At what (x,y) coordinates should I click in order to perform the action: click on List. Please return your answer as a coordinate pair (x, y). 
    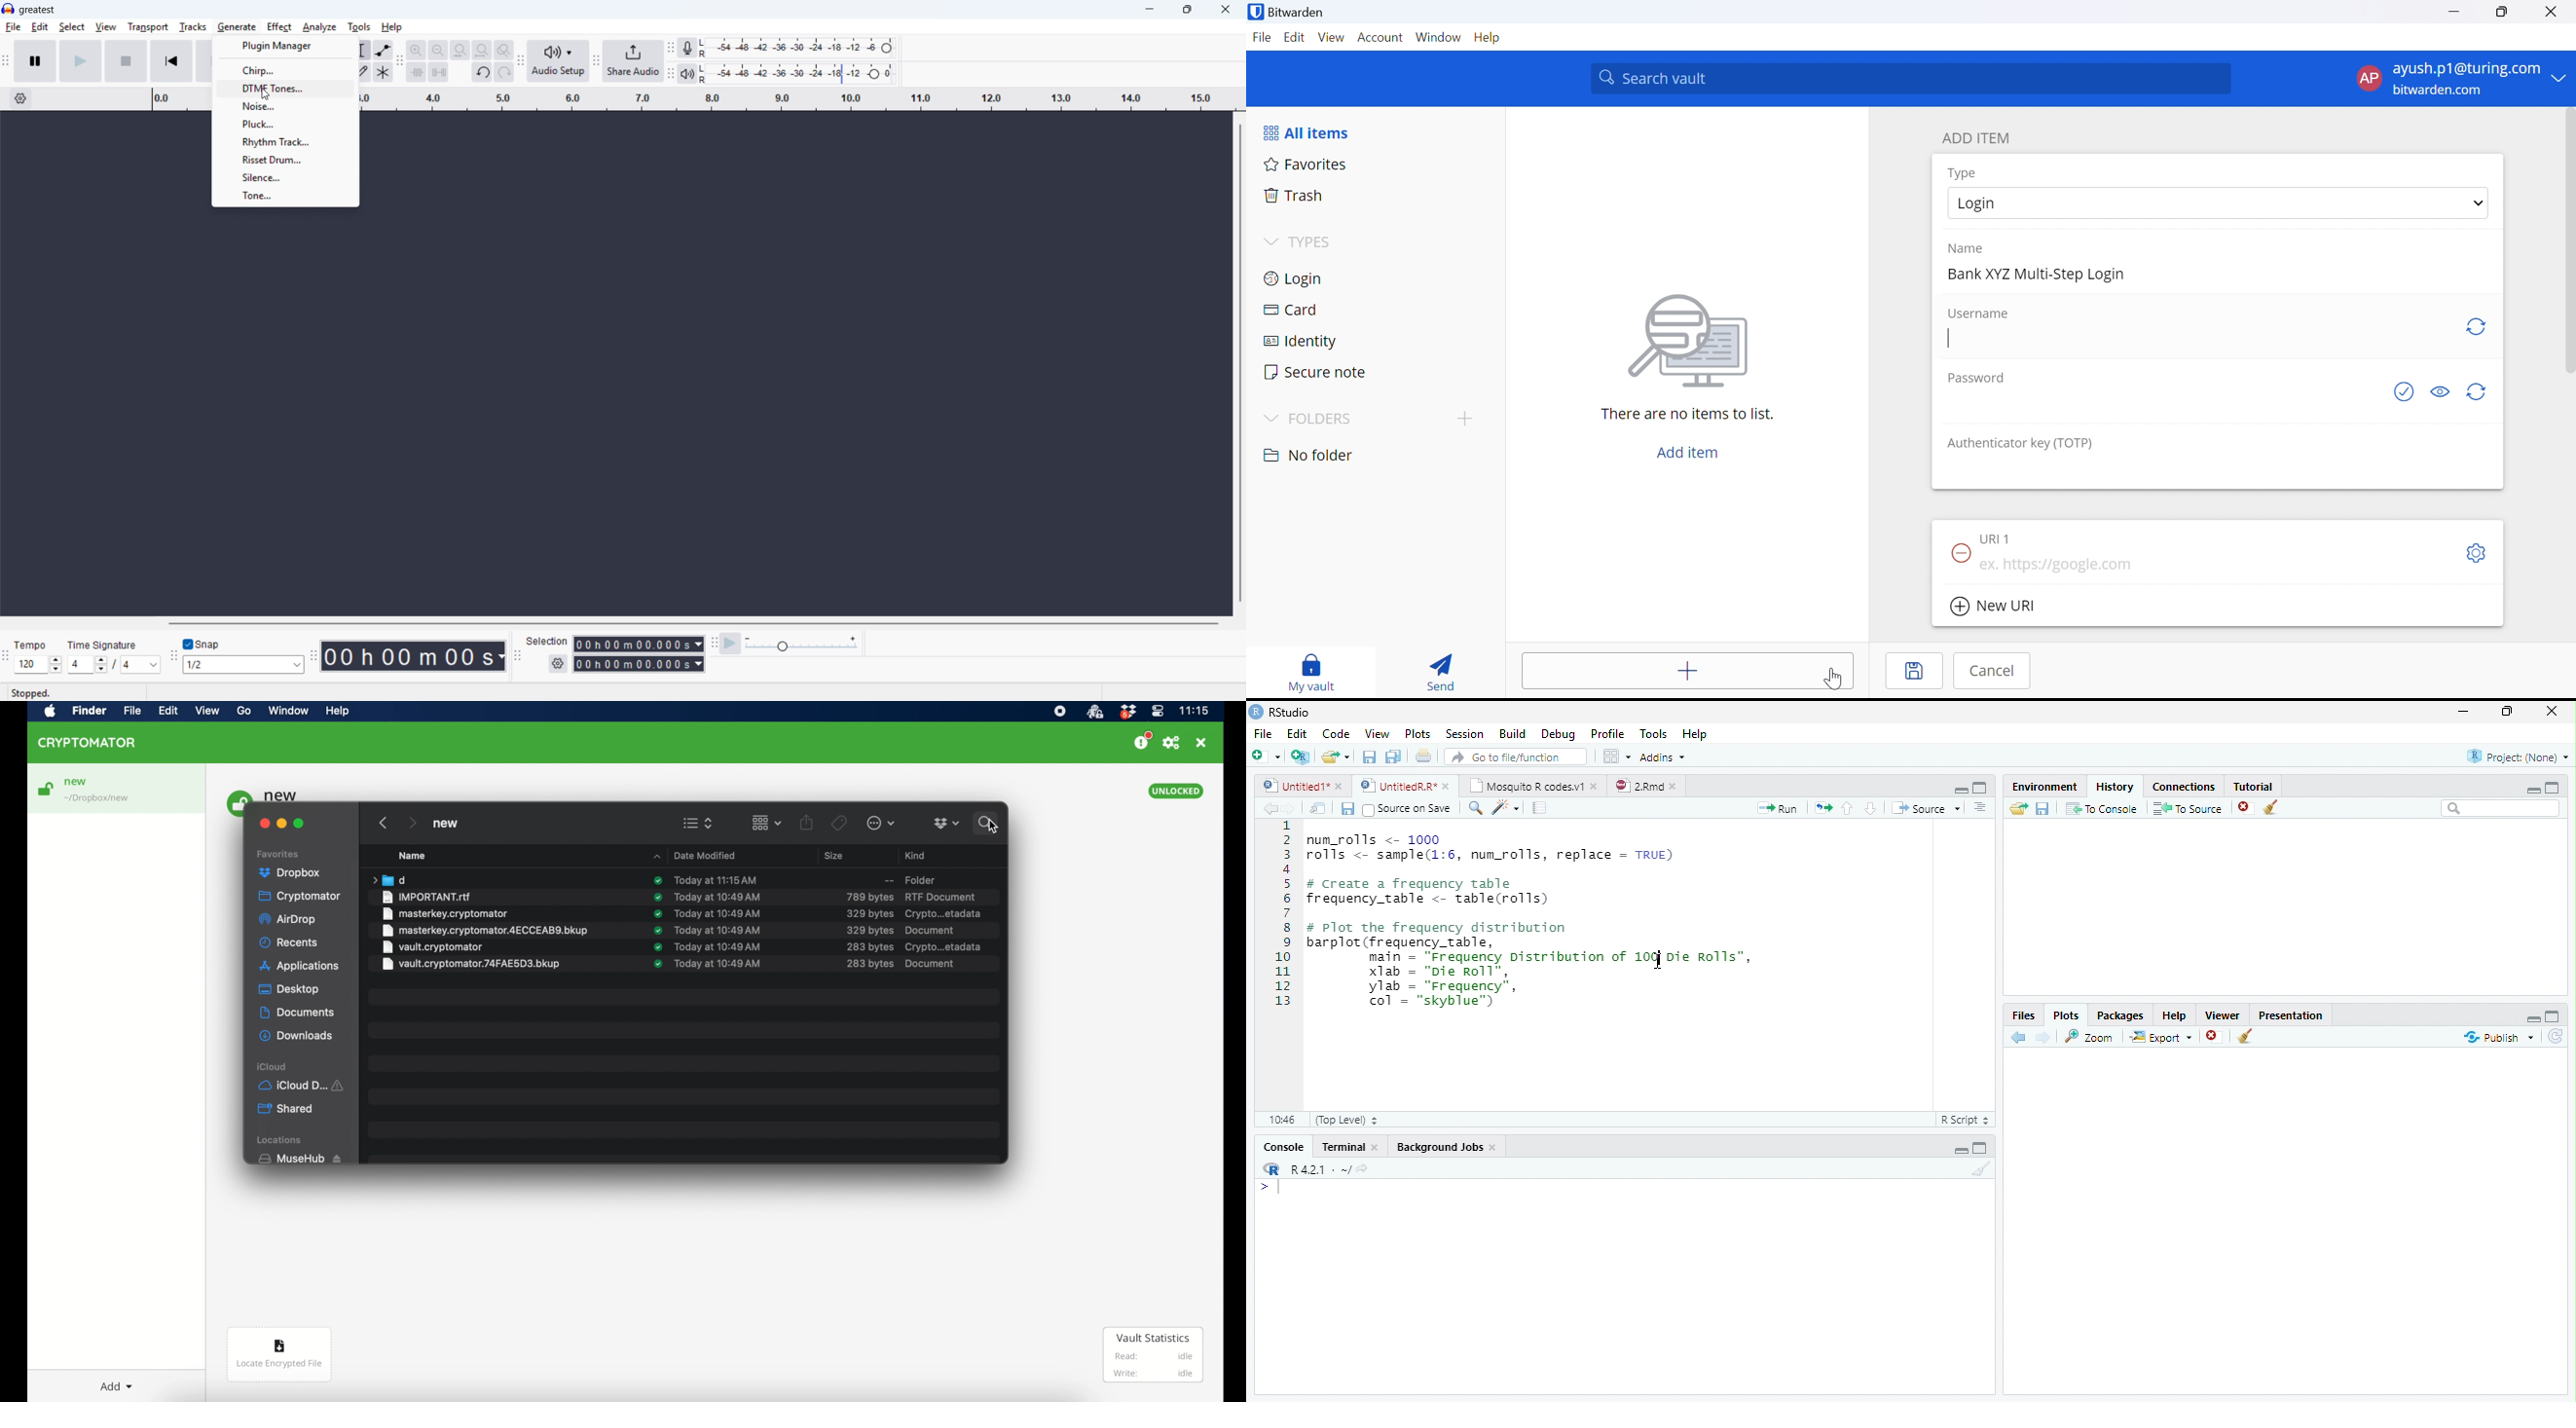
    Looking at the image, I should click on (1982, 809).